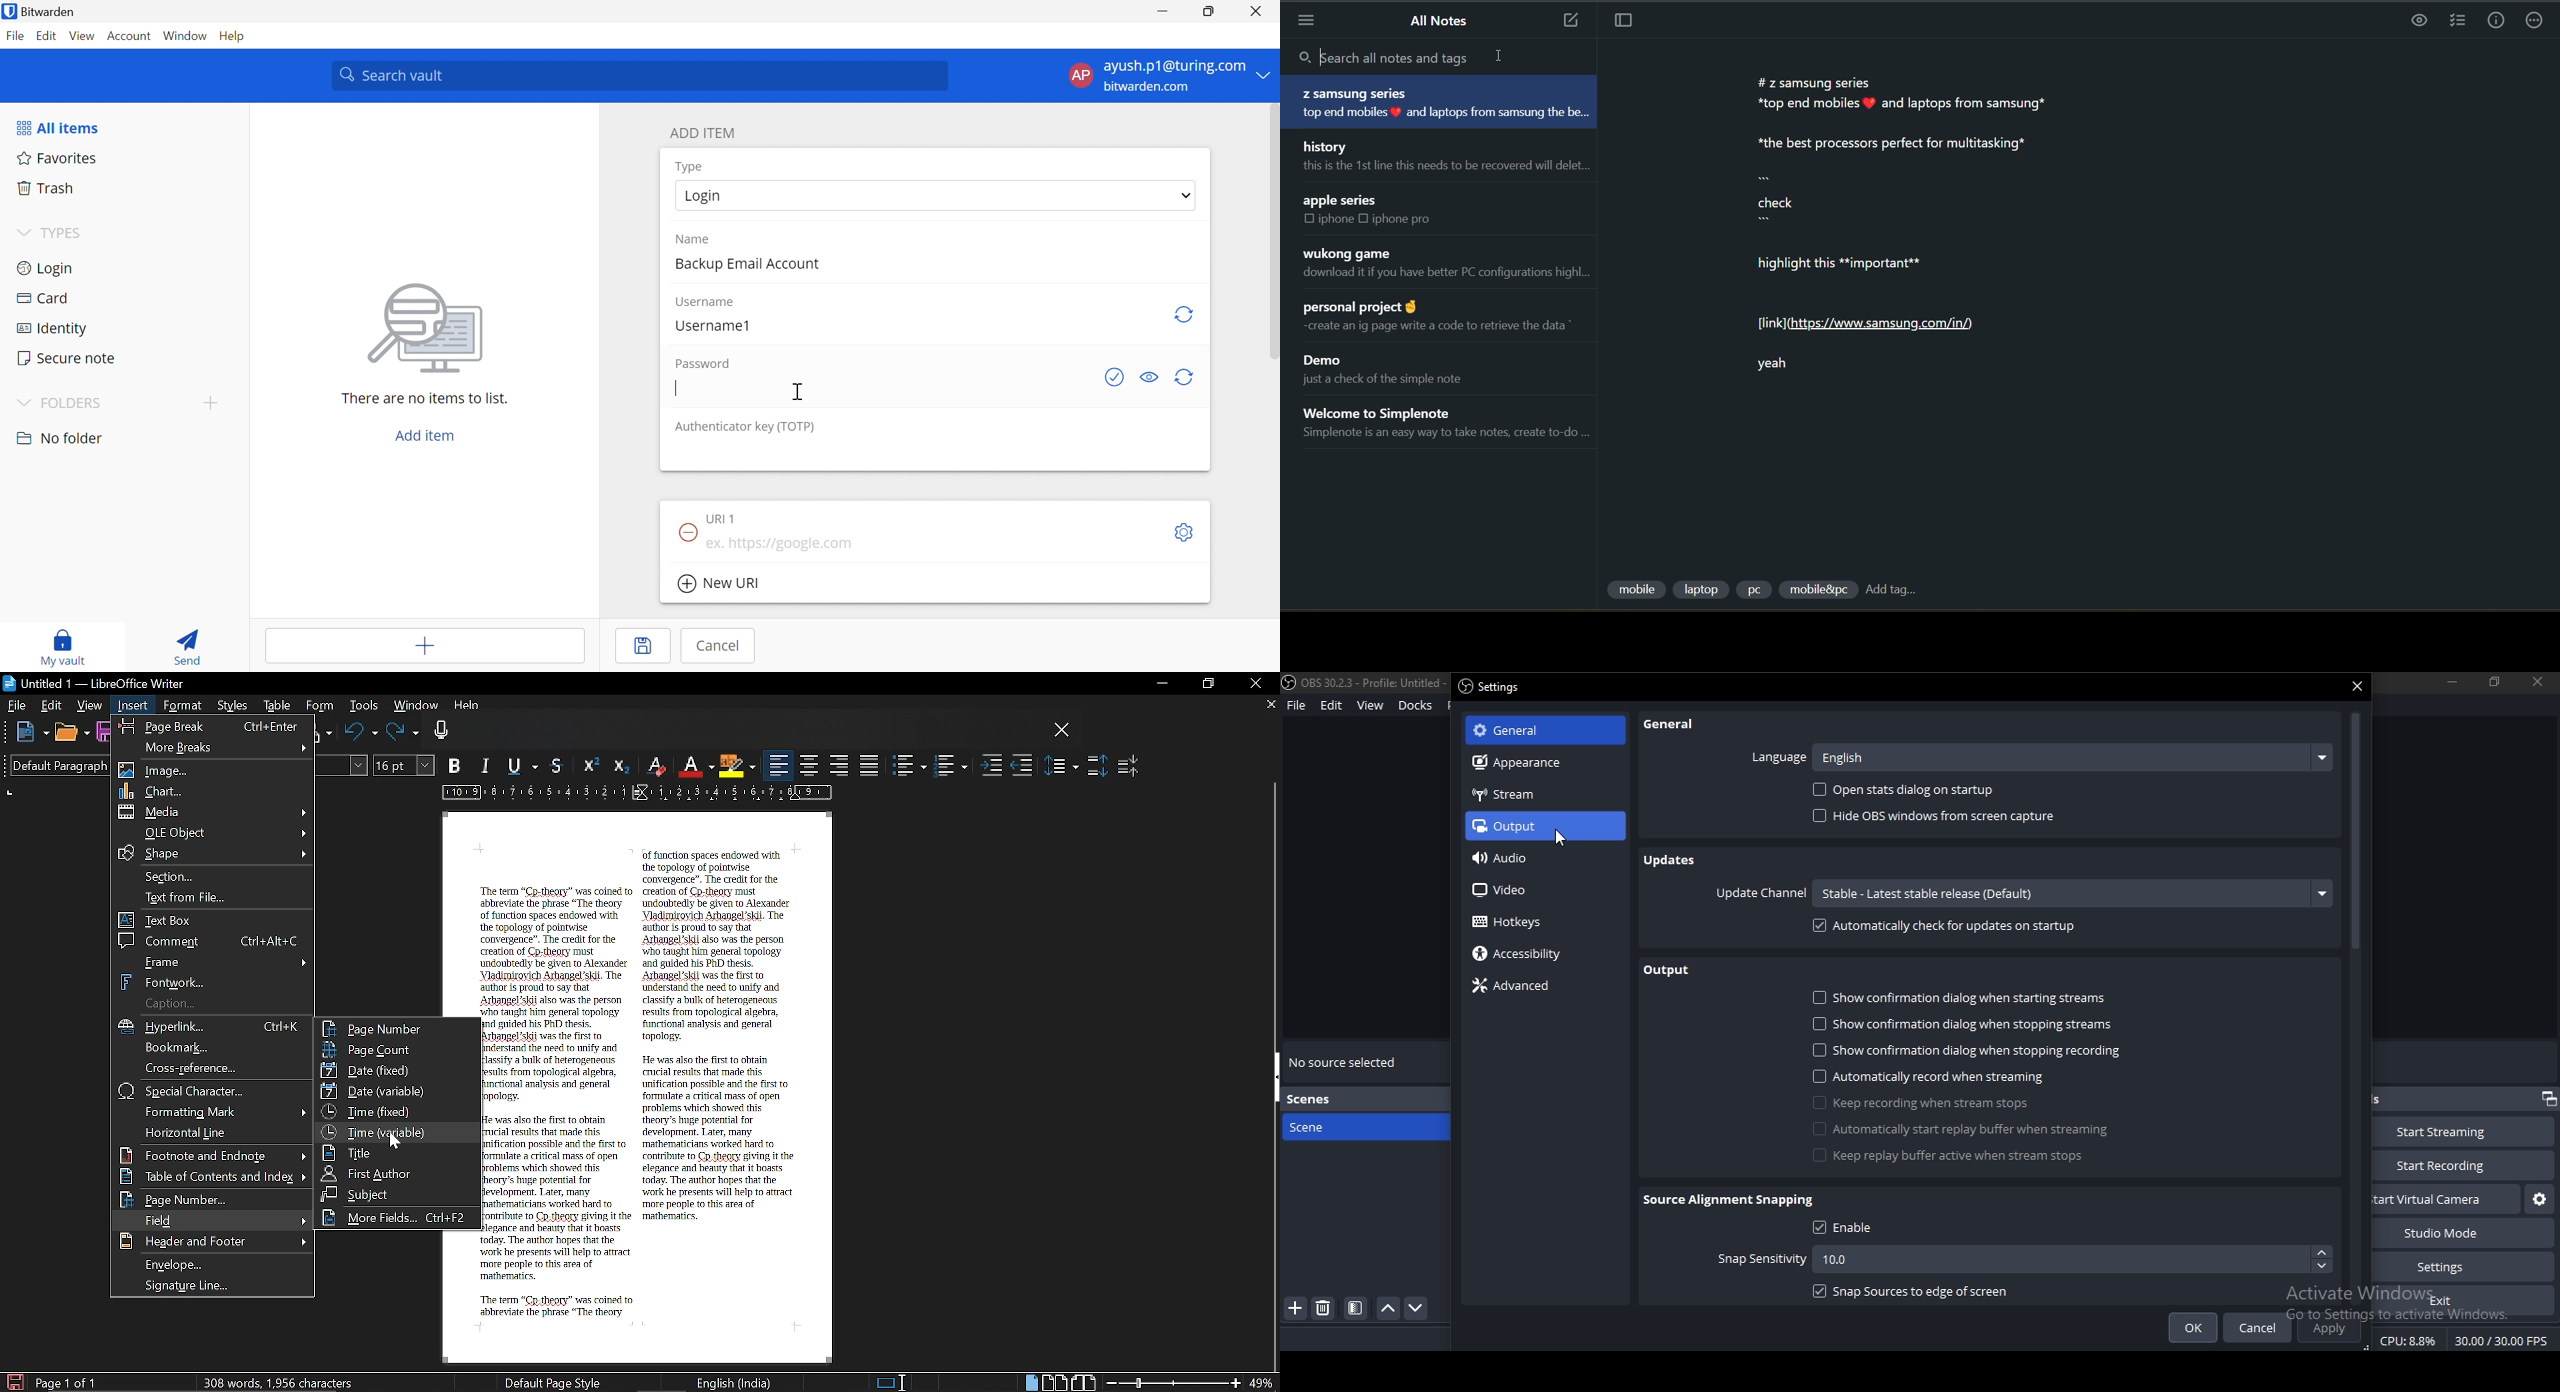 This screenshot has height=1400, width=2576. What do you see at coordinates (1869, 325) in the screenshot?
I see `[link] (https://www.samsung.com/in/` at bounding box center [1869, 325].